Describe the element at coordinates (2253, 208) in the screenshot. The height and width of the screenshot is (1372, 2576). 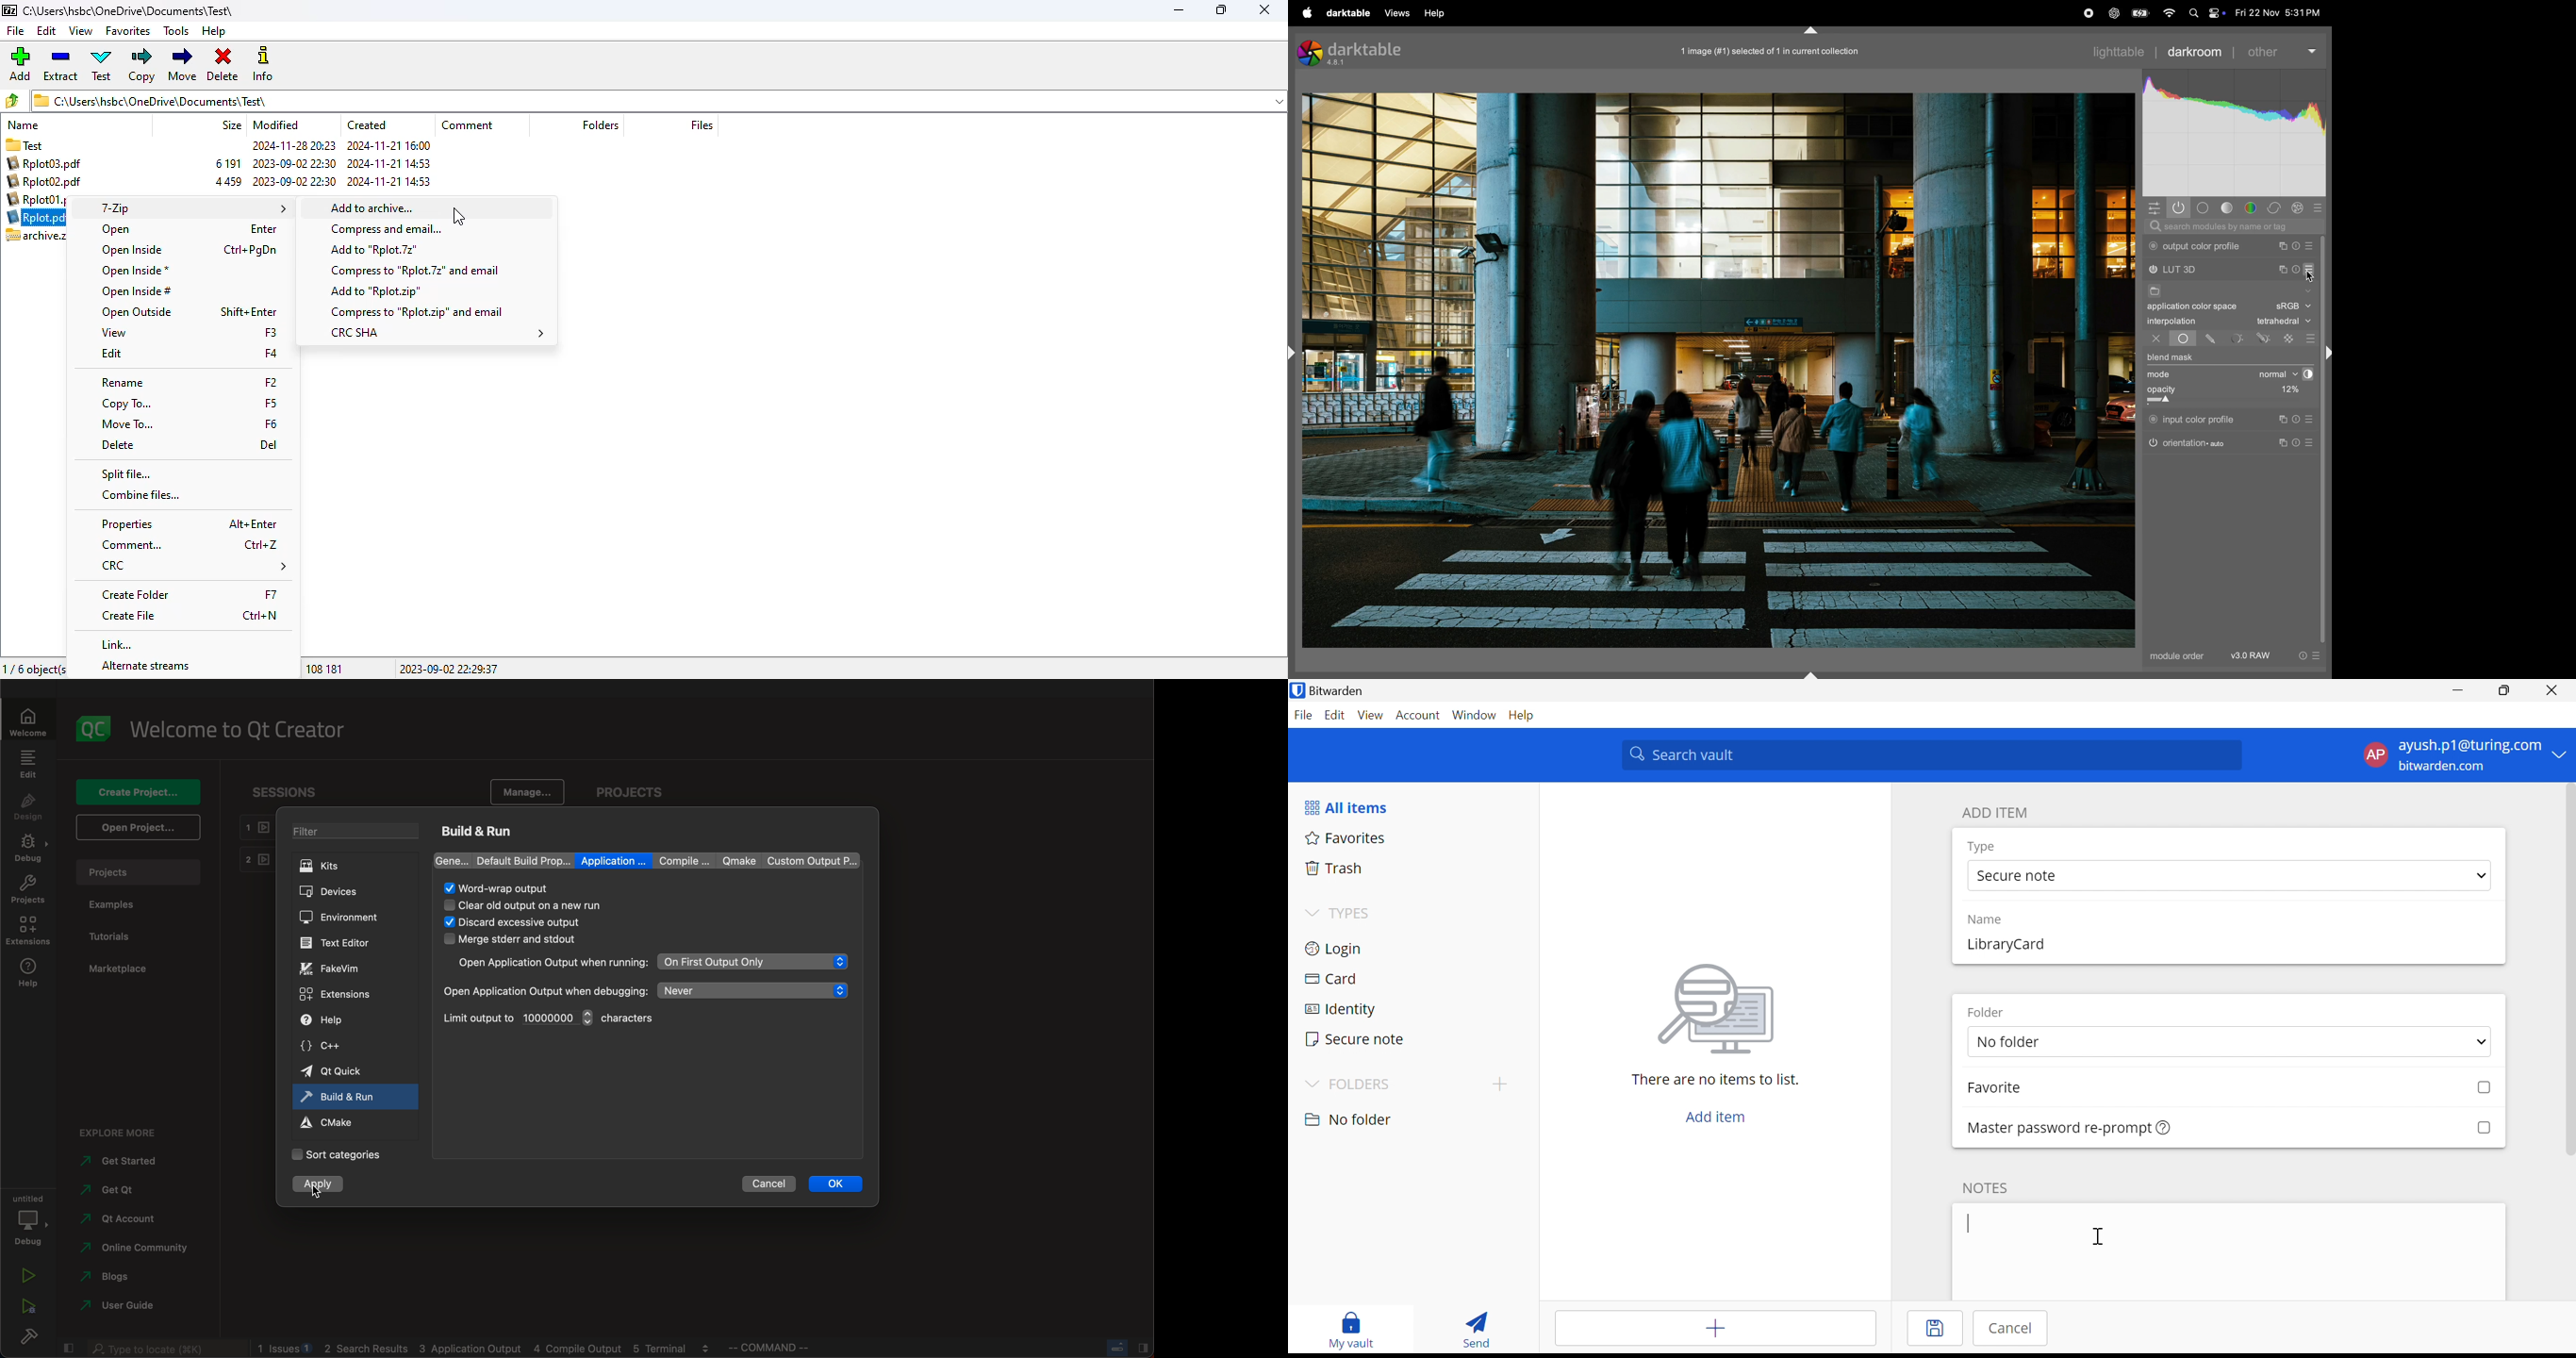
I see `color` at that location.